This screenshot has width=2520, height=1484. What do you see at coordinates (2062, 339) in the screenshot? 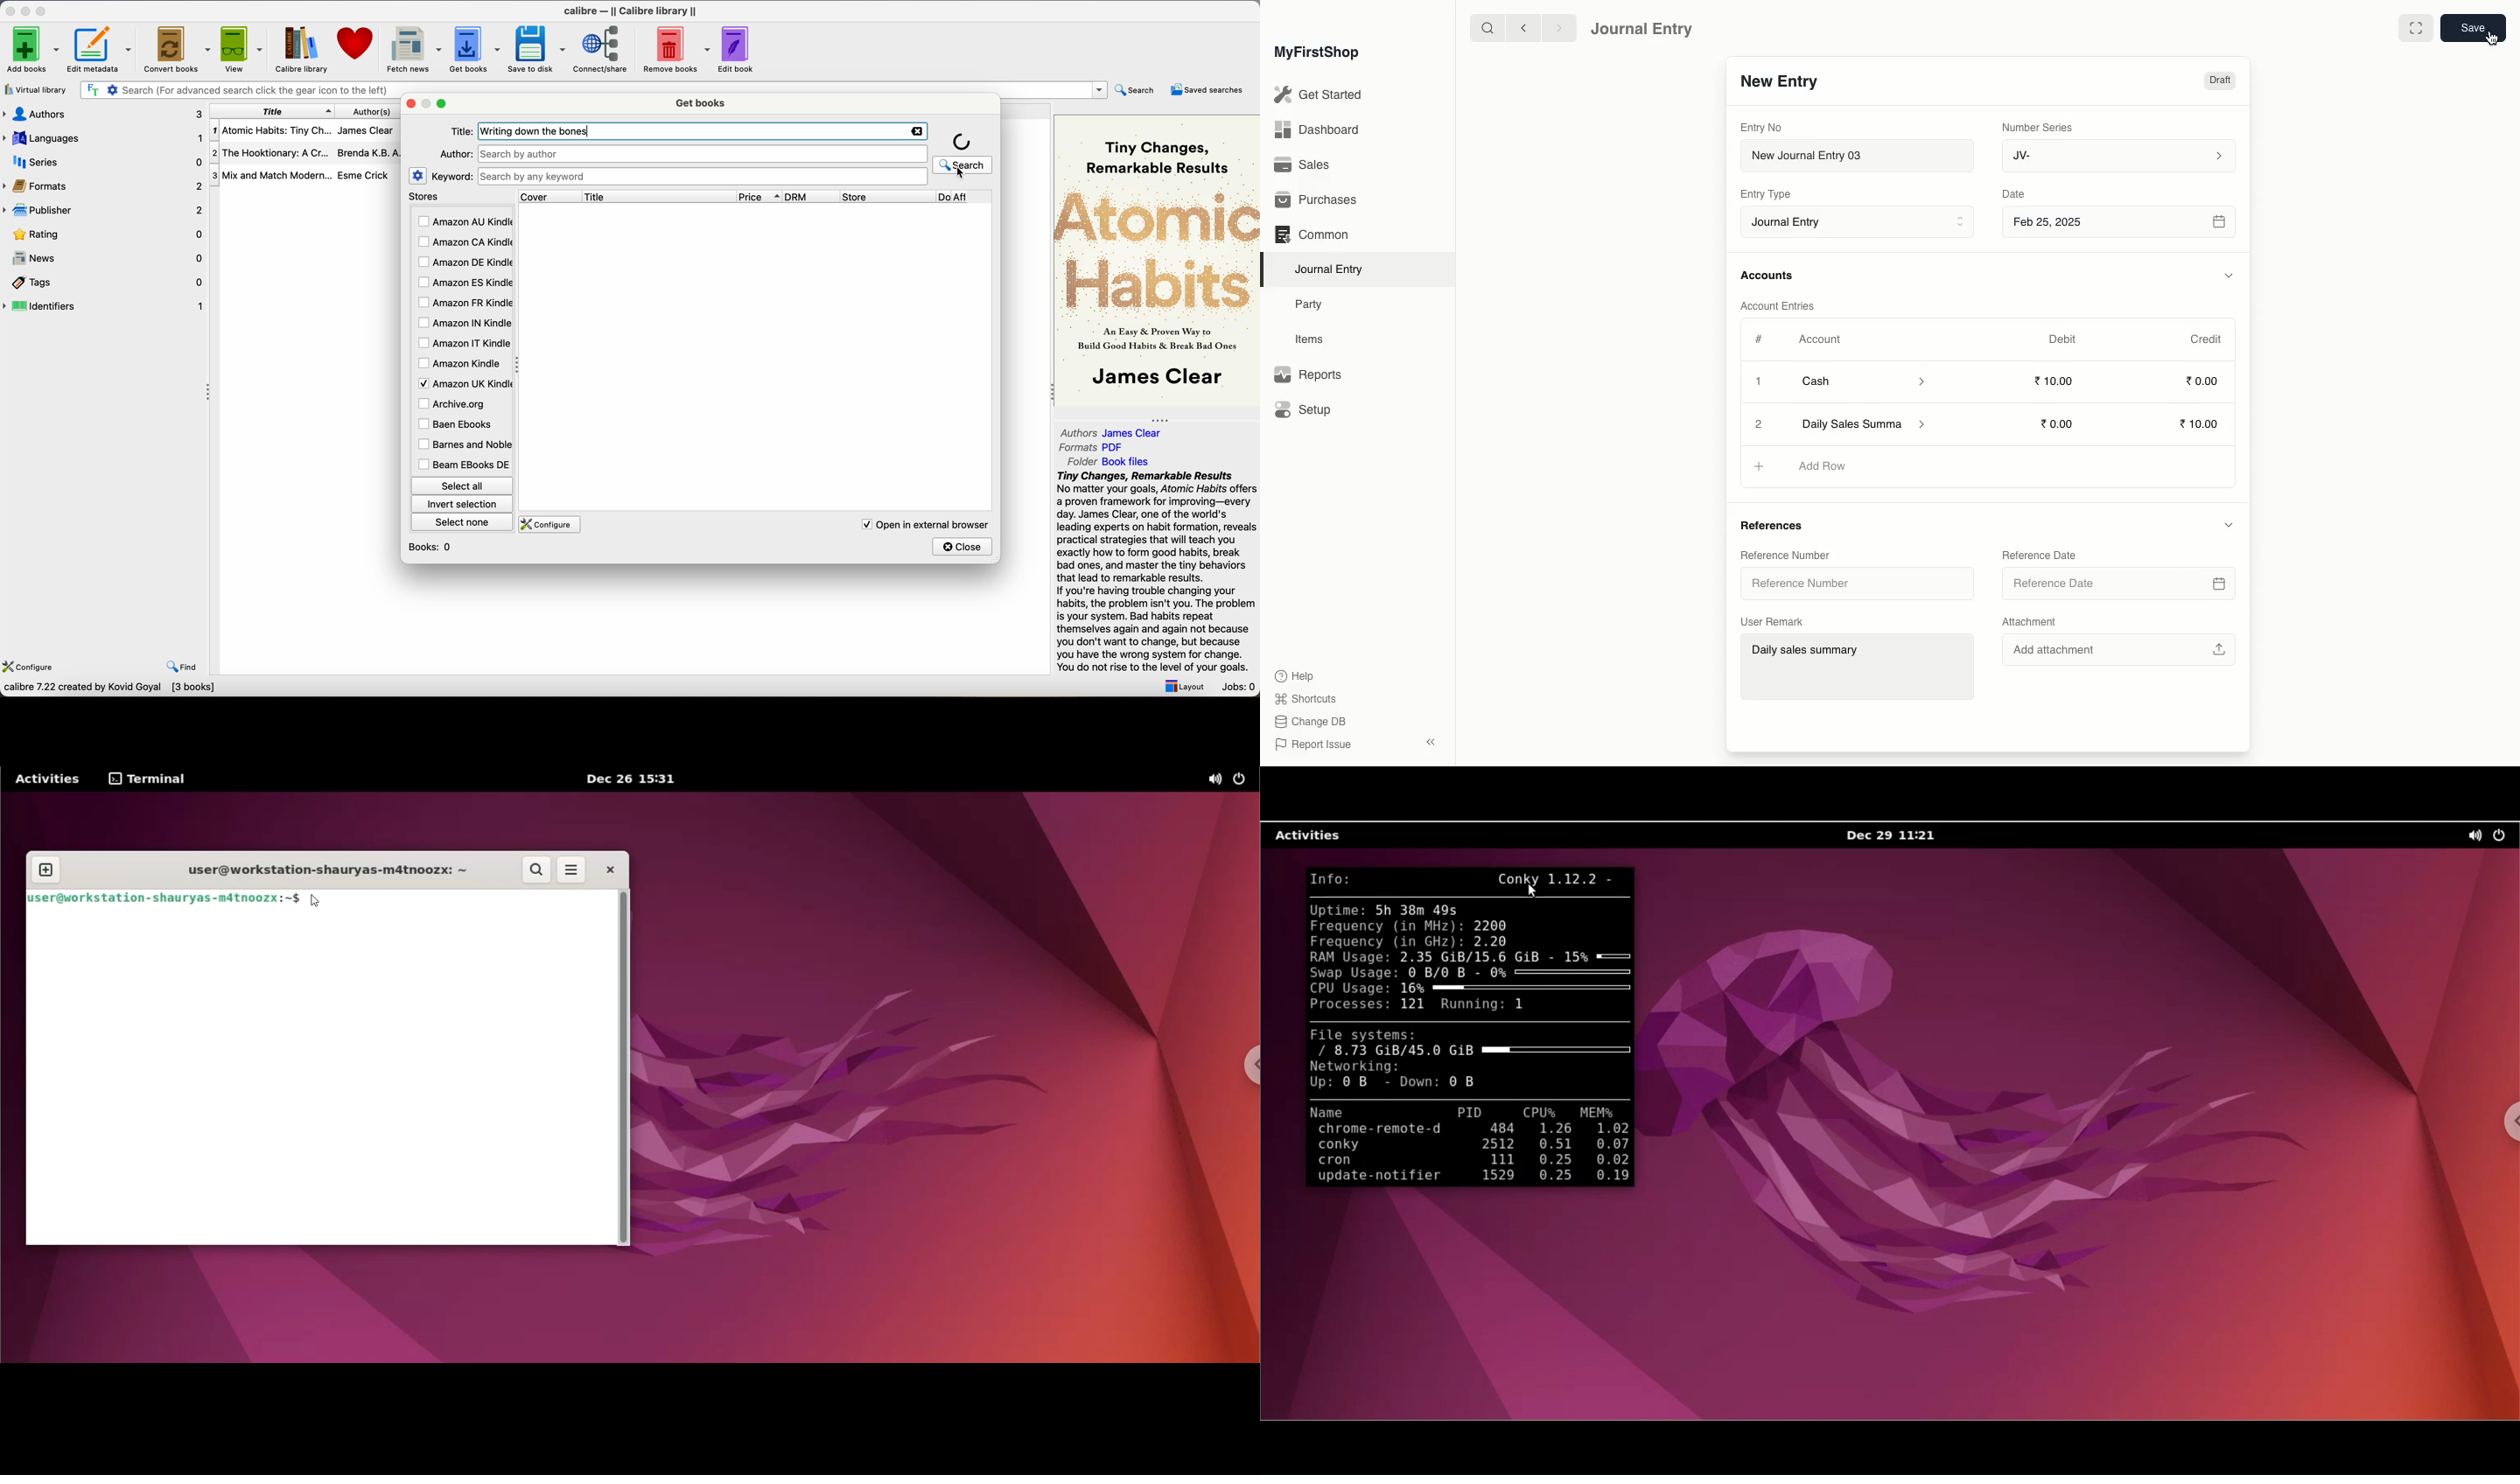
I see `Debit` at bounding box center [2062, 339].